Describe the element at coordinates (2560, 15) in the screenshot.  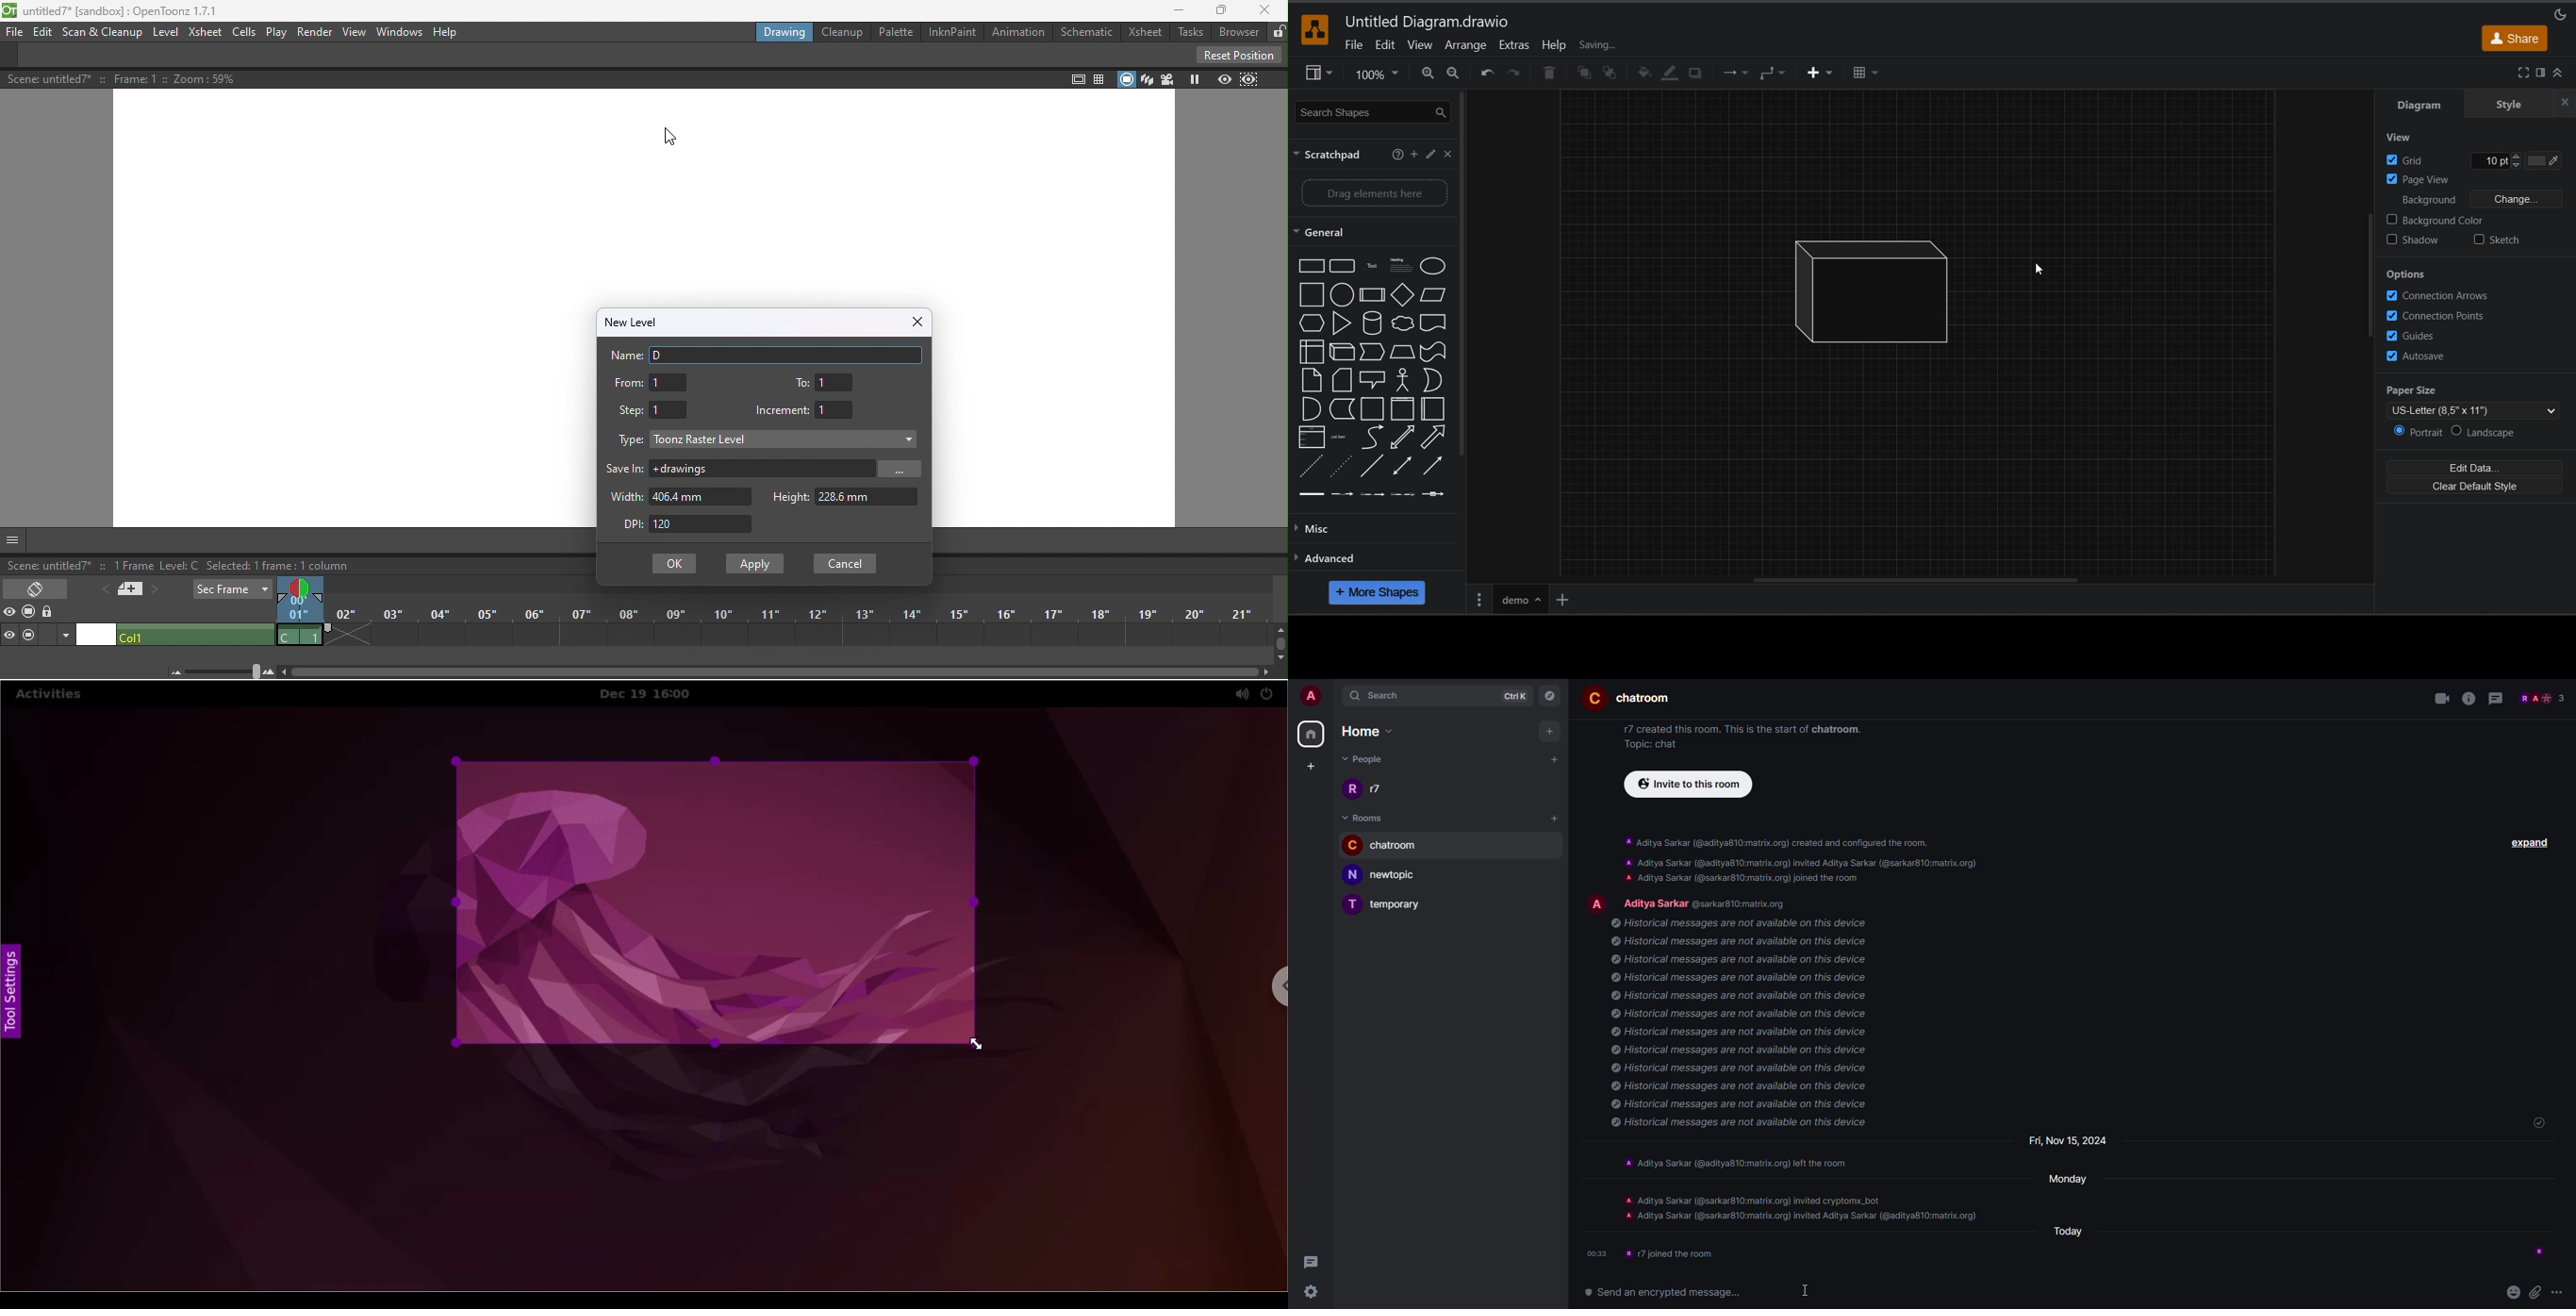
I see `appearance` at that location.